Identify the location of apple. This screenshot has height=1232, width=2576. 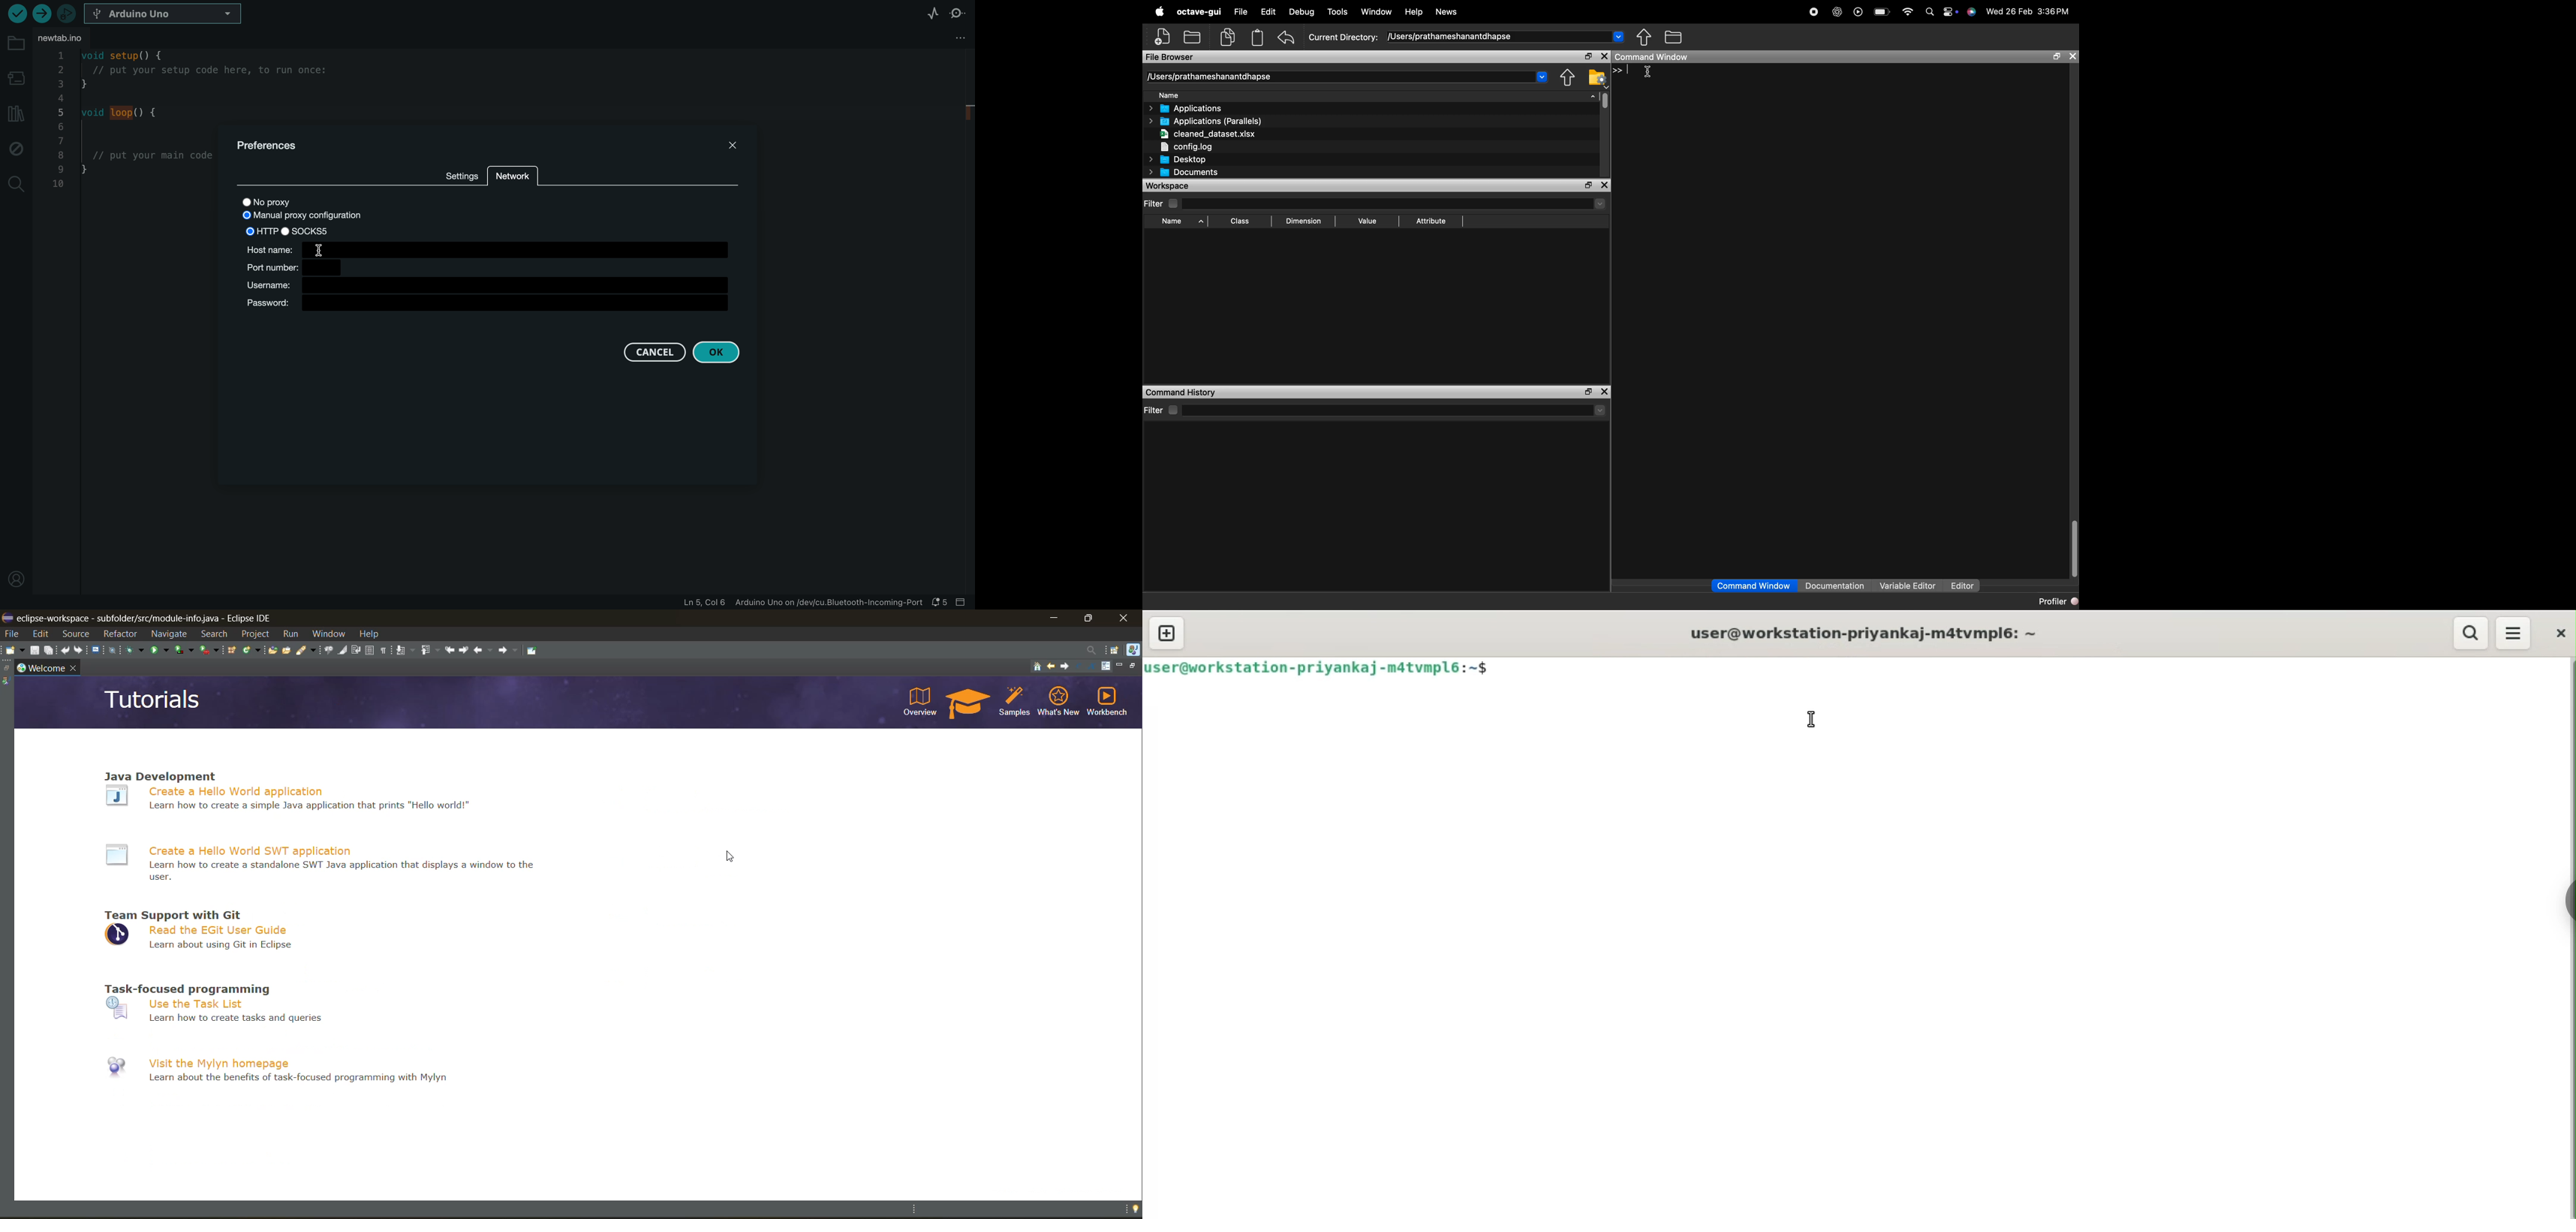
(1159, 11).